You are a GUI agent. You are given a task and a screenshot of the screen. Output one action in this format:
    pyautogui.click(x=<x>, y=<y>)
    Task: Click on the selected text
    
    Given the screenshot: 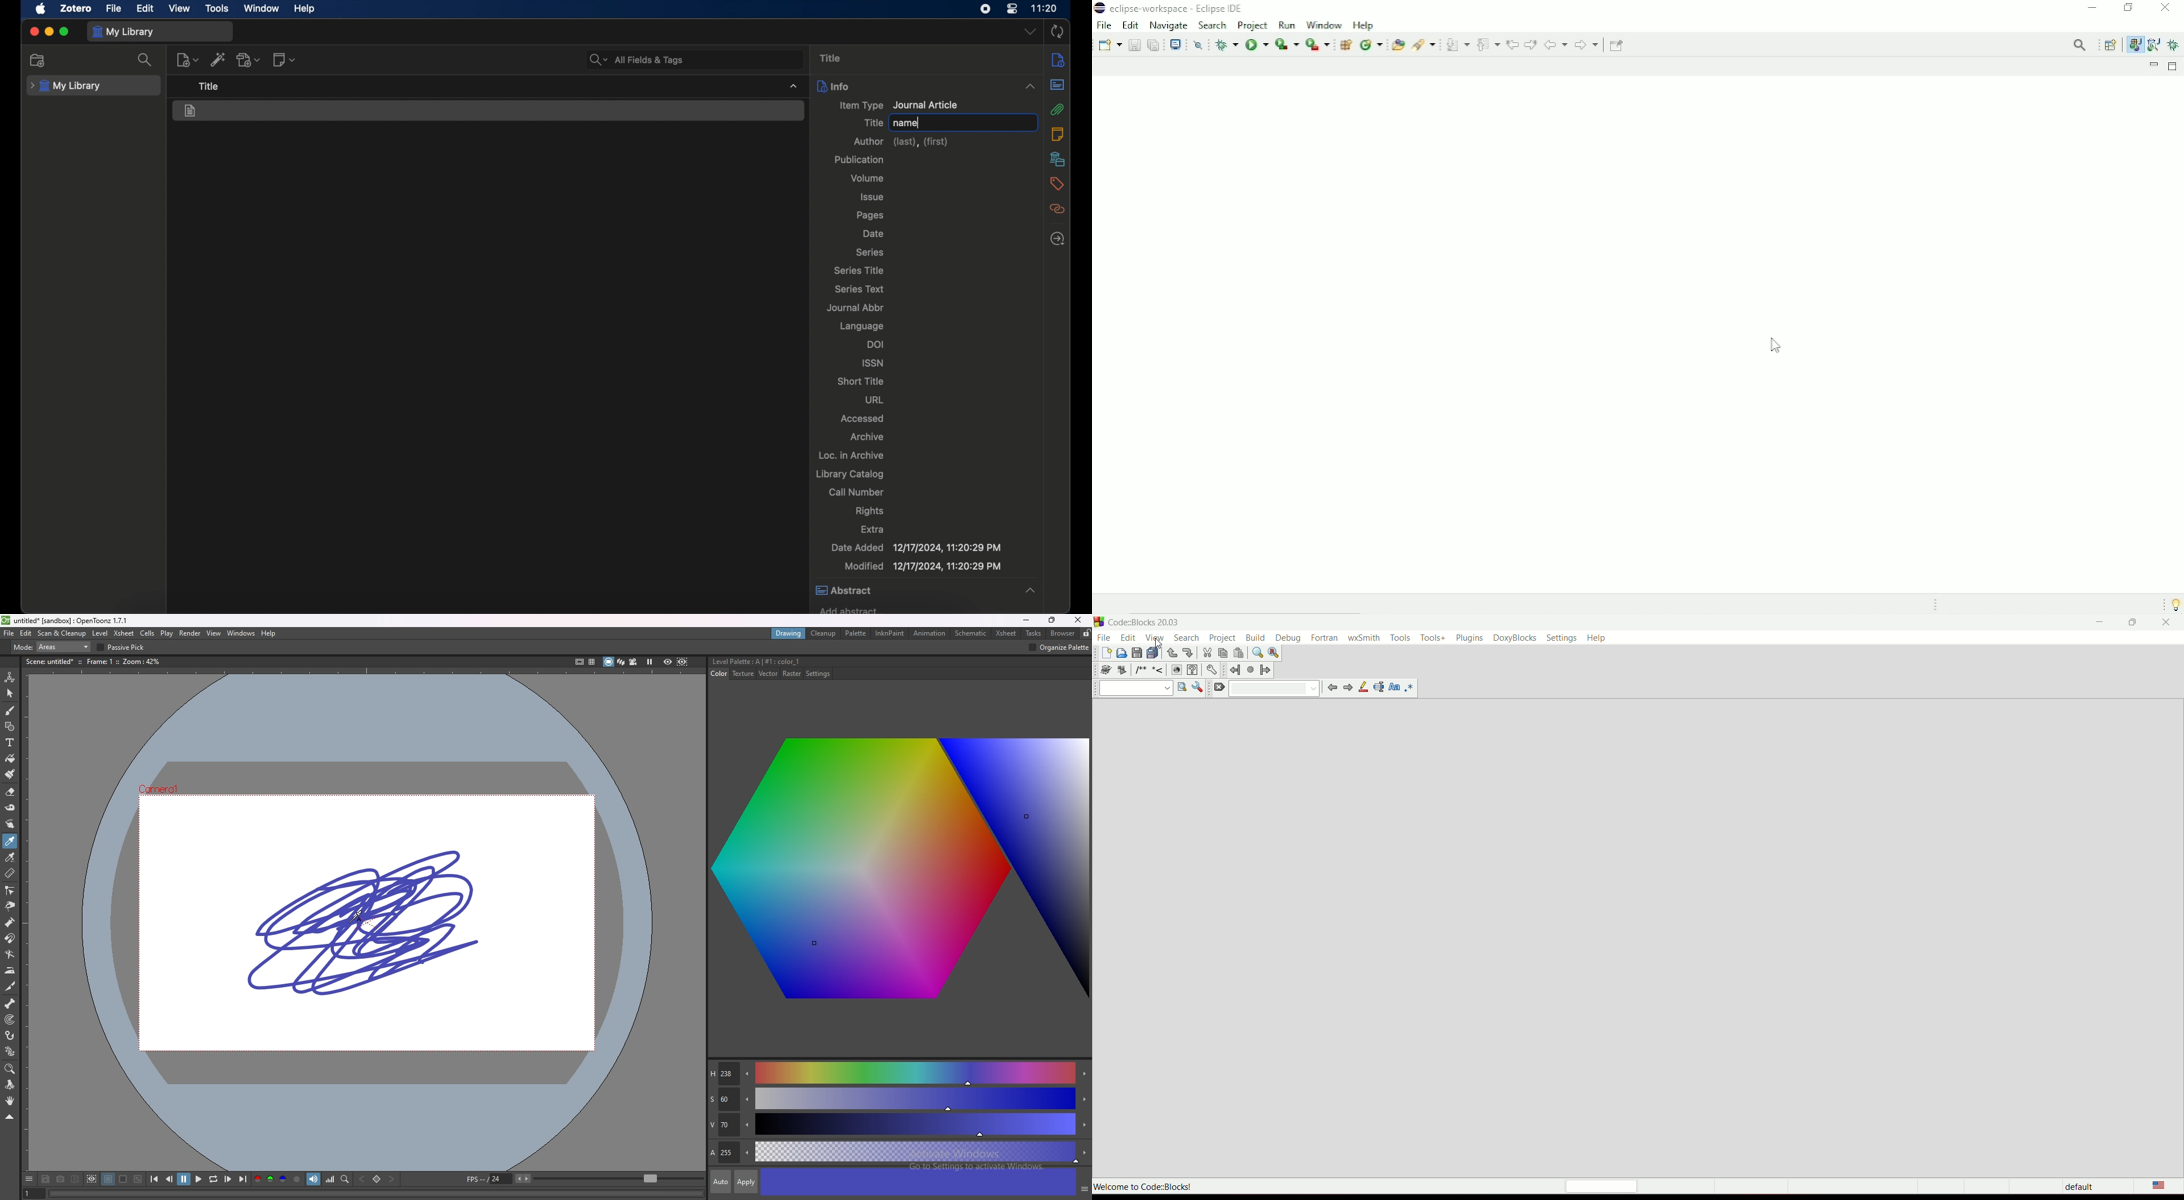 What is the action you would take?
    pyautogui.click(x=1379, y=686)
    